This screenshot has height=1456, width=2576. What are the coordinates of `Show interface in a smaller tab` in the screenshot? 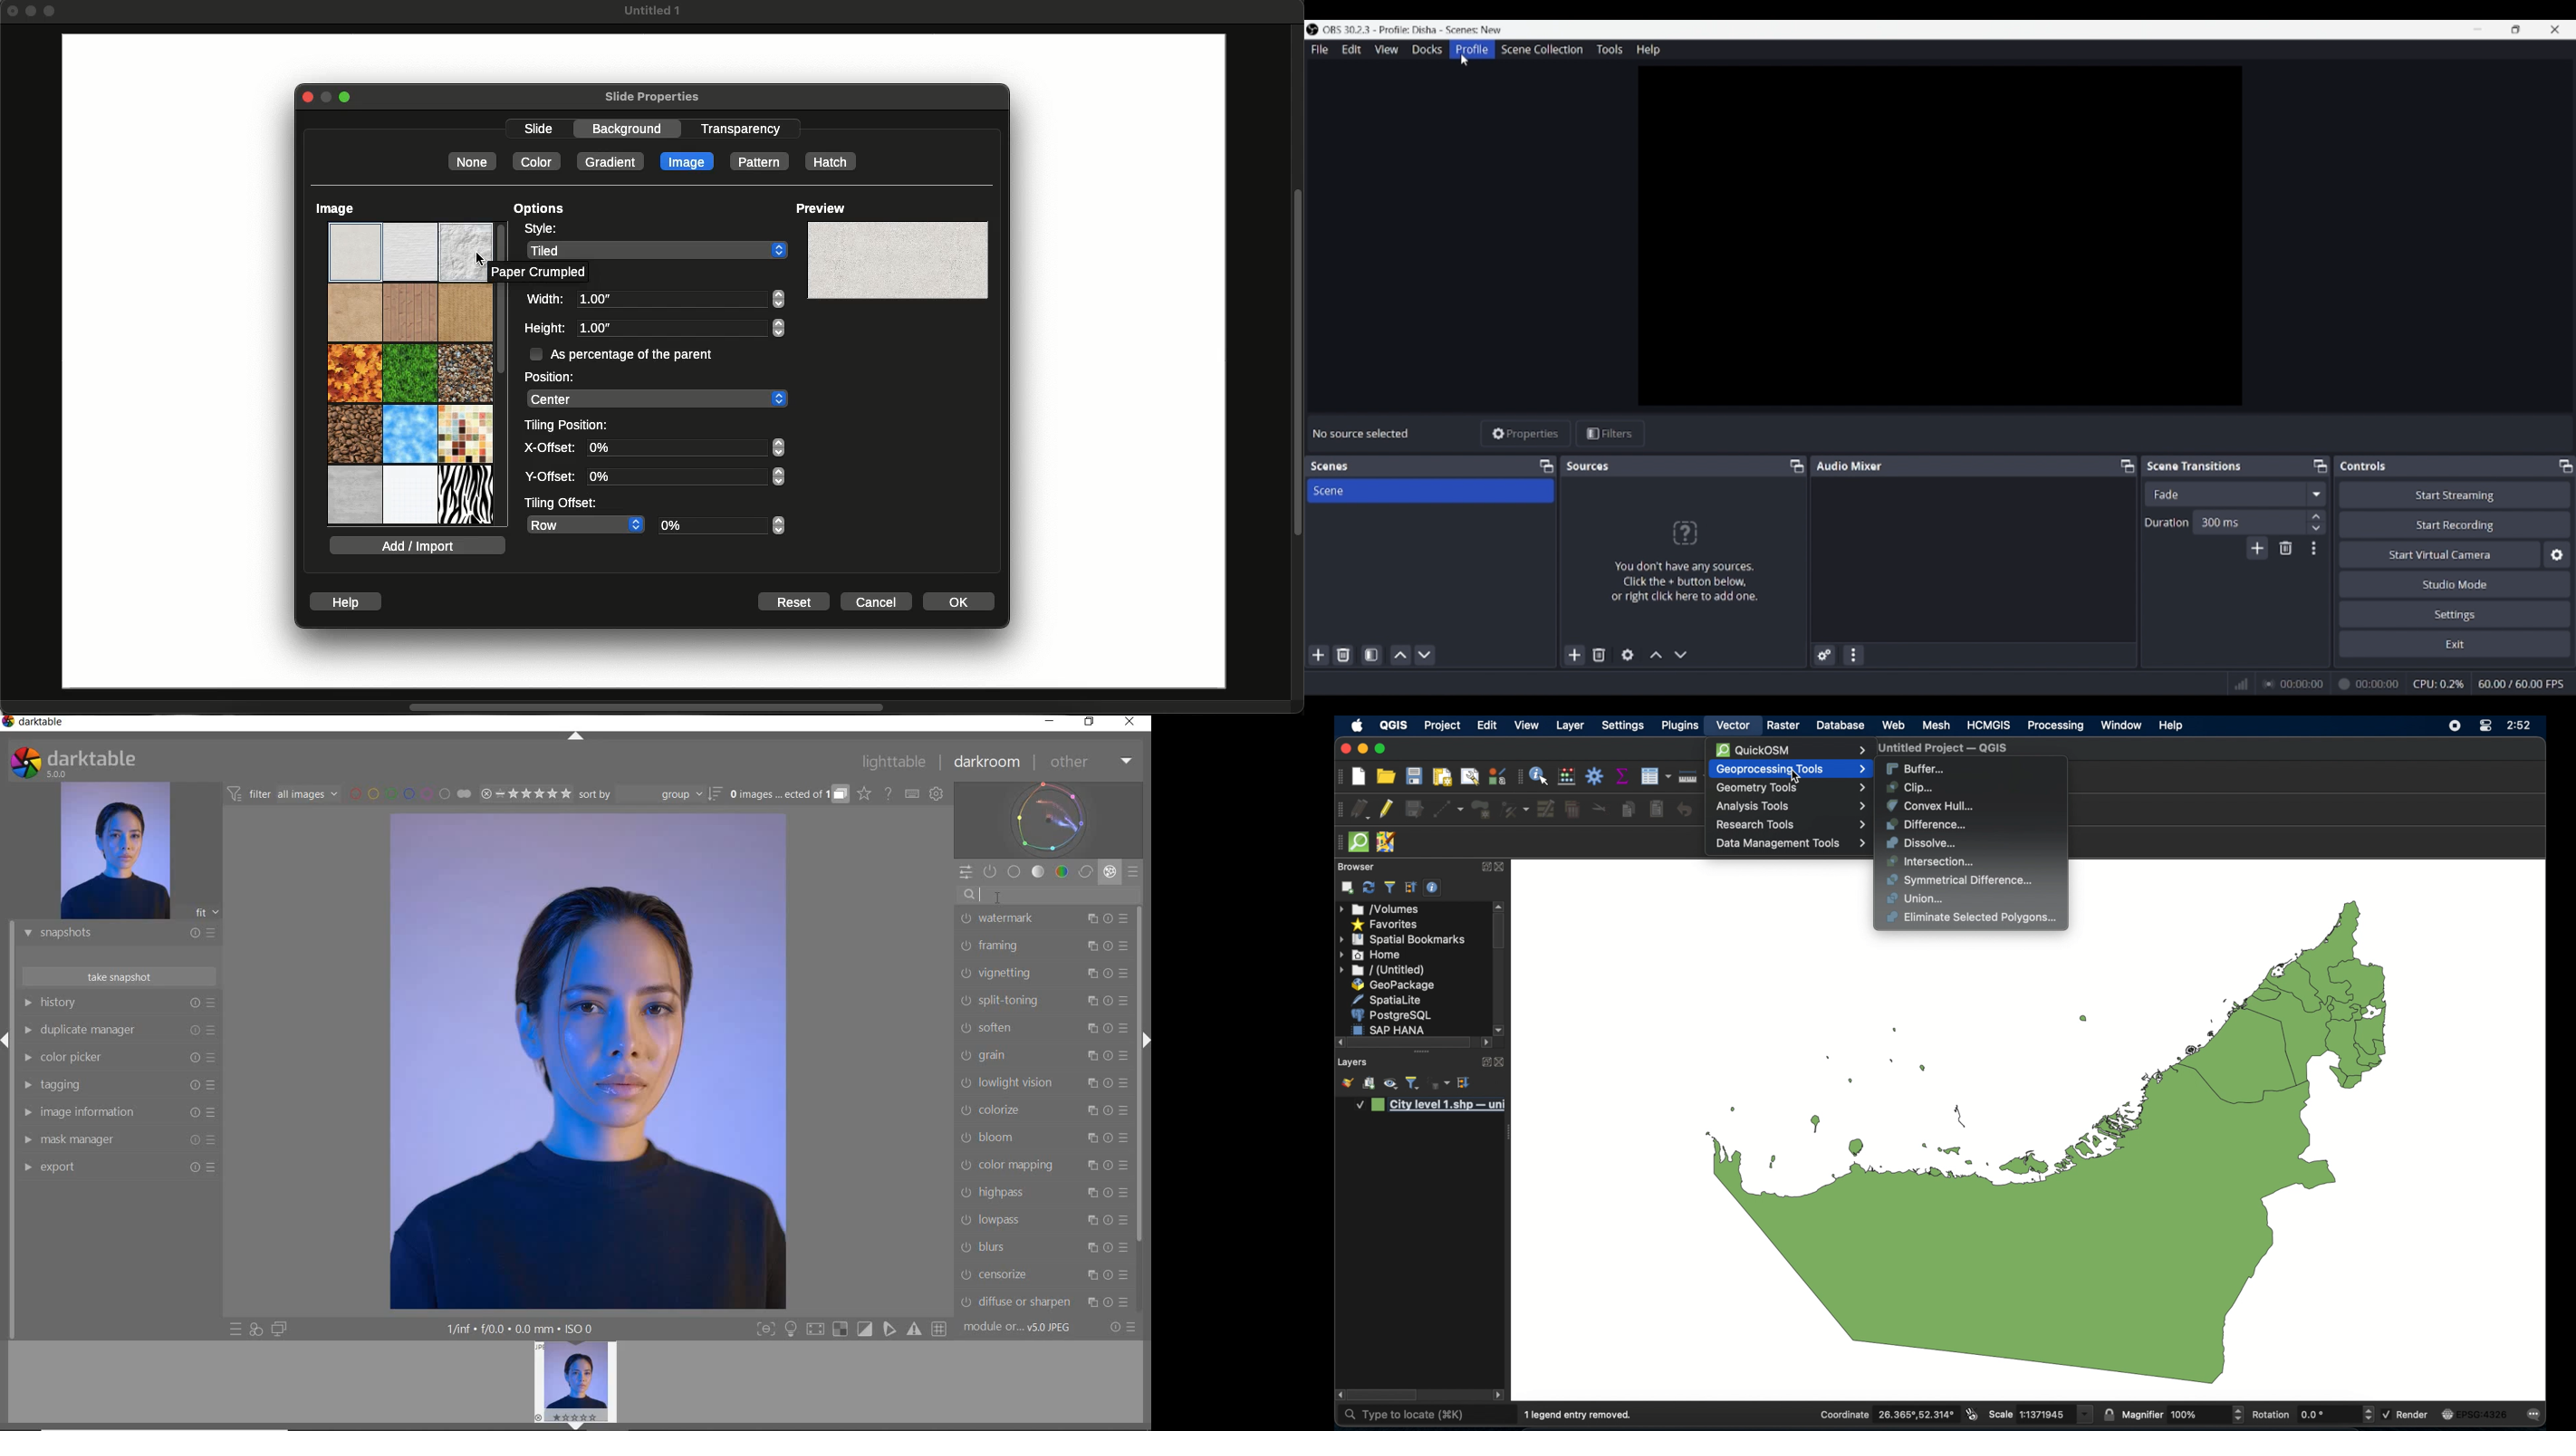 It's located at (2516, 29).